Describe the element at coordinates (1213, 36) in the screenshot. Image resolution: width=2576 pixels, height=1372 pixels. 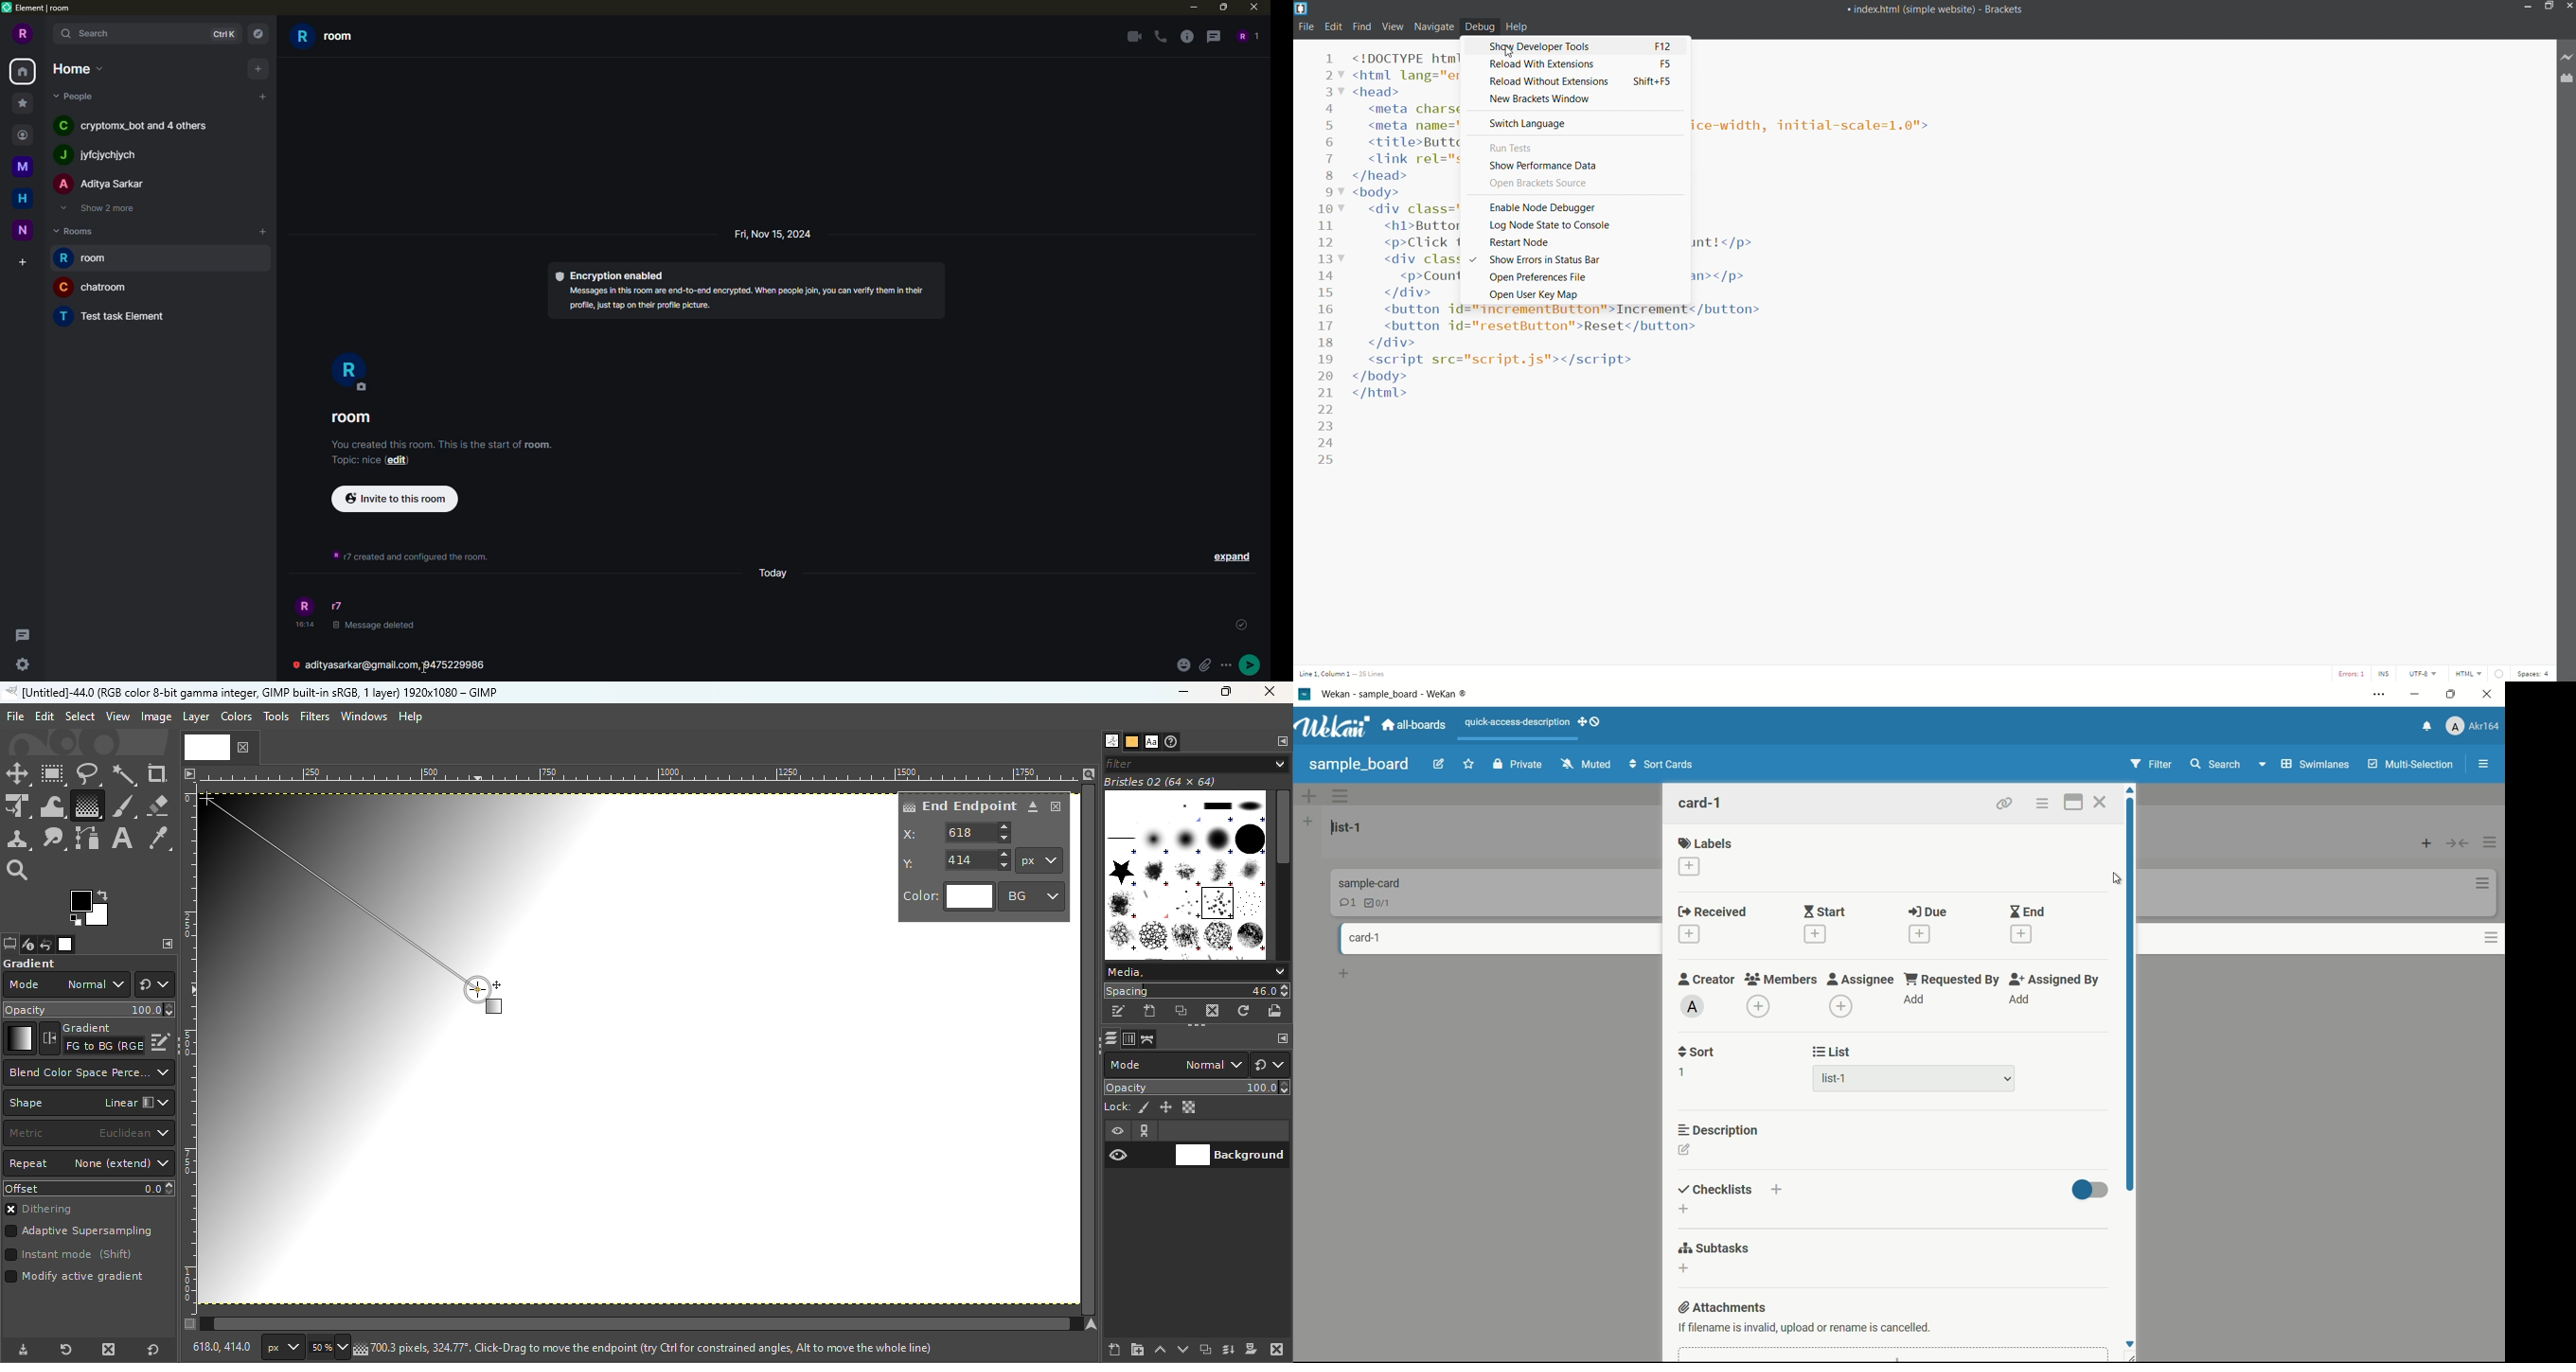
I see `threads` at that location.